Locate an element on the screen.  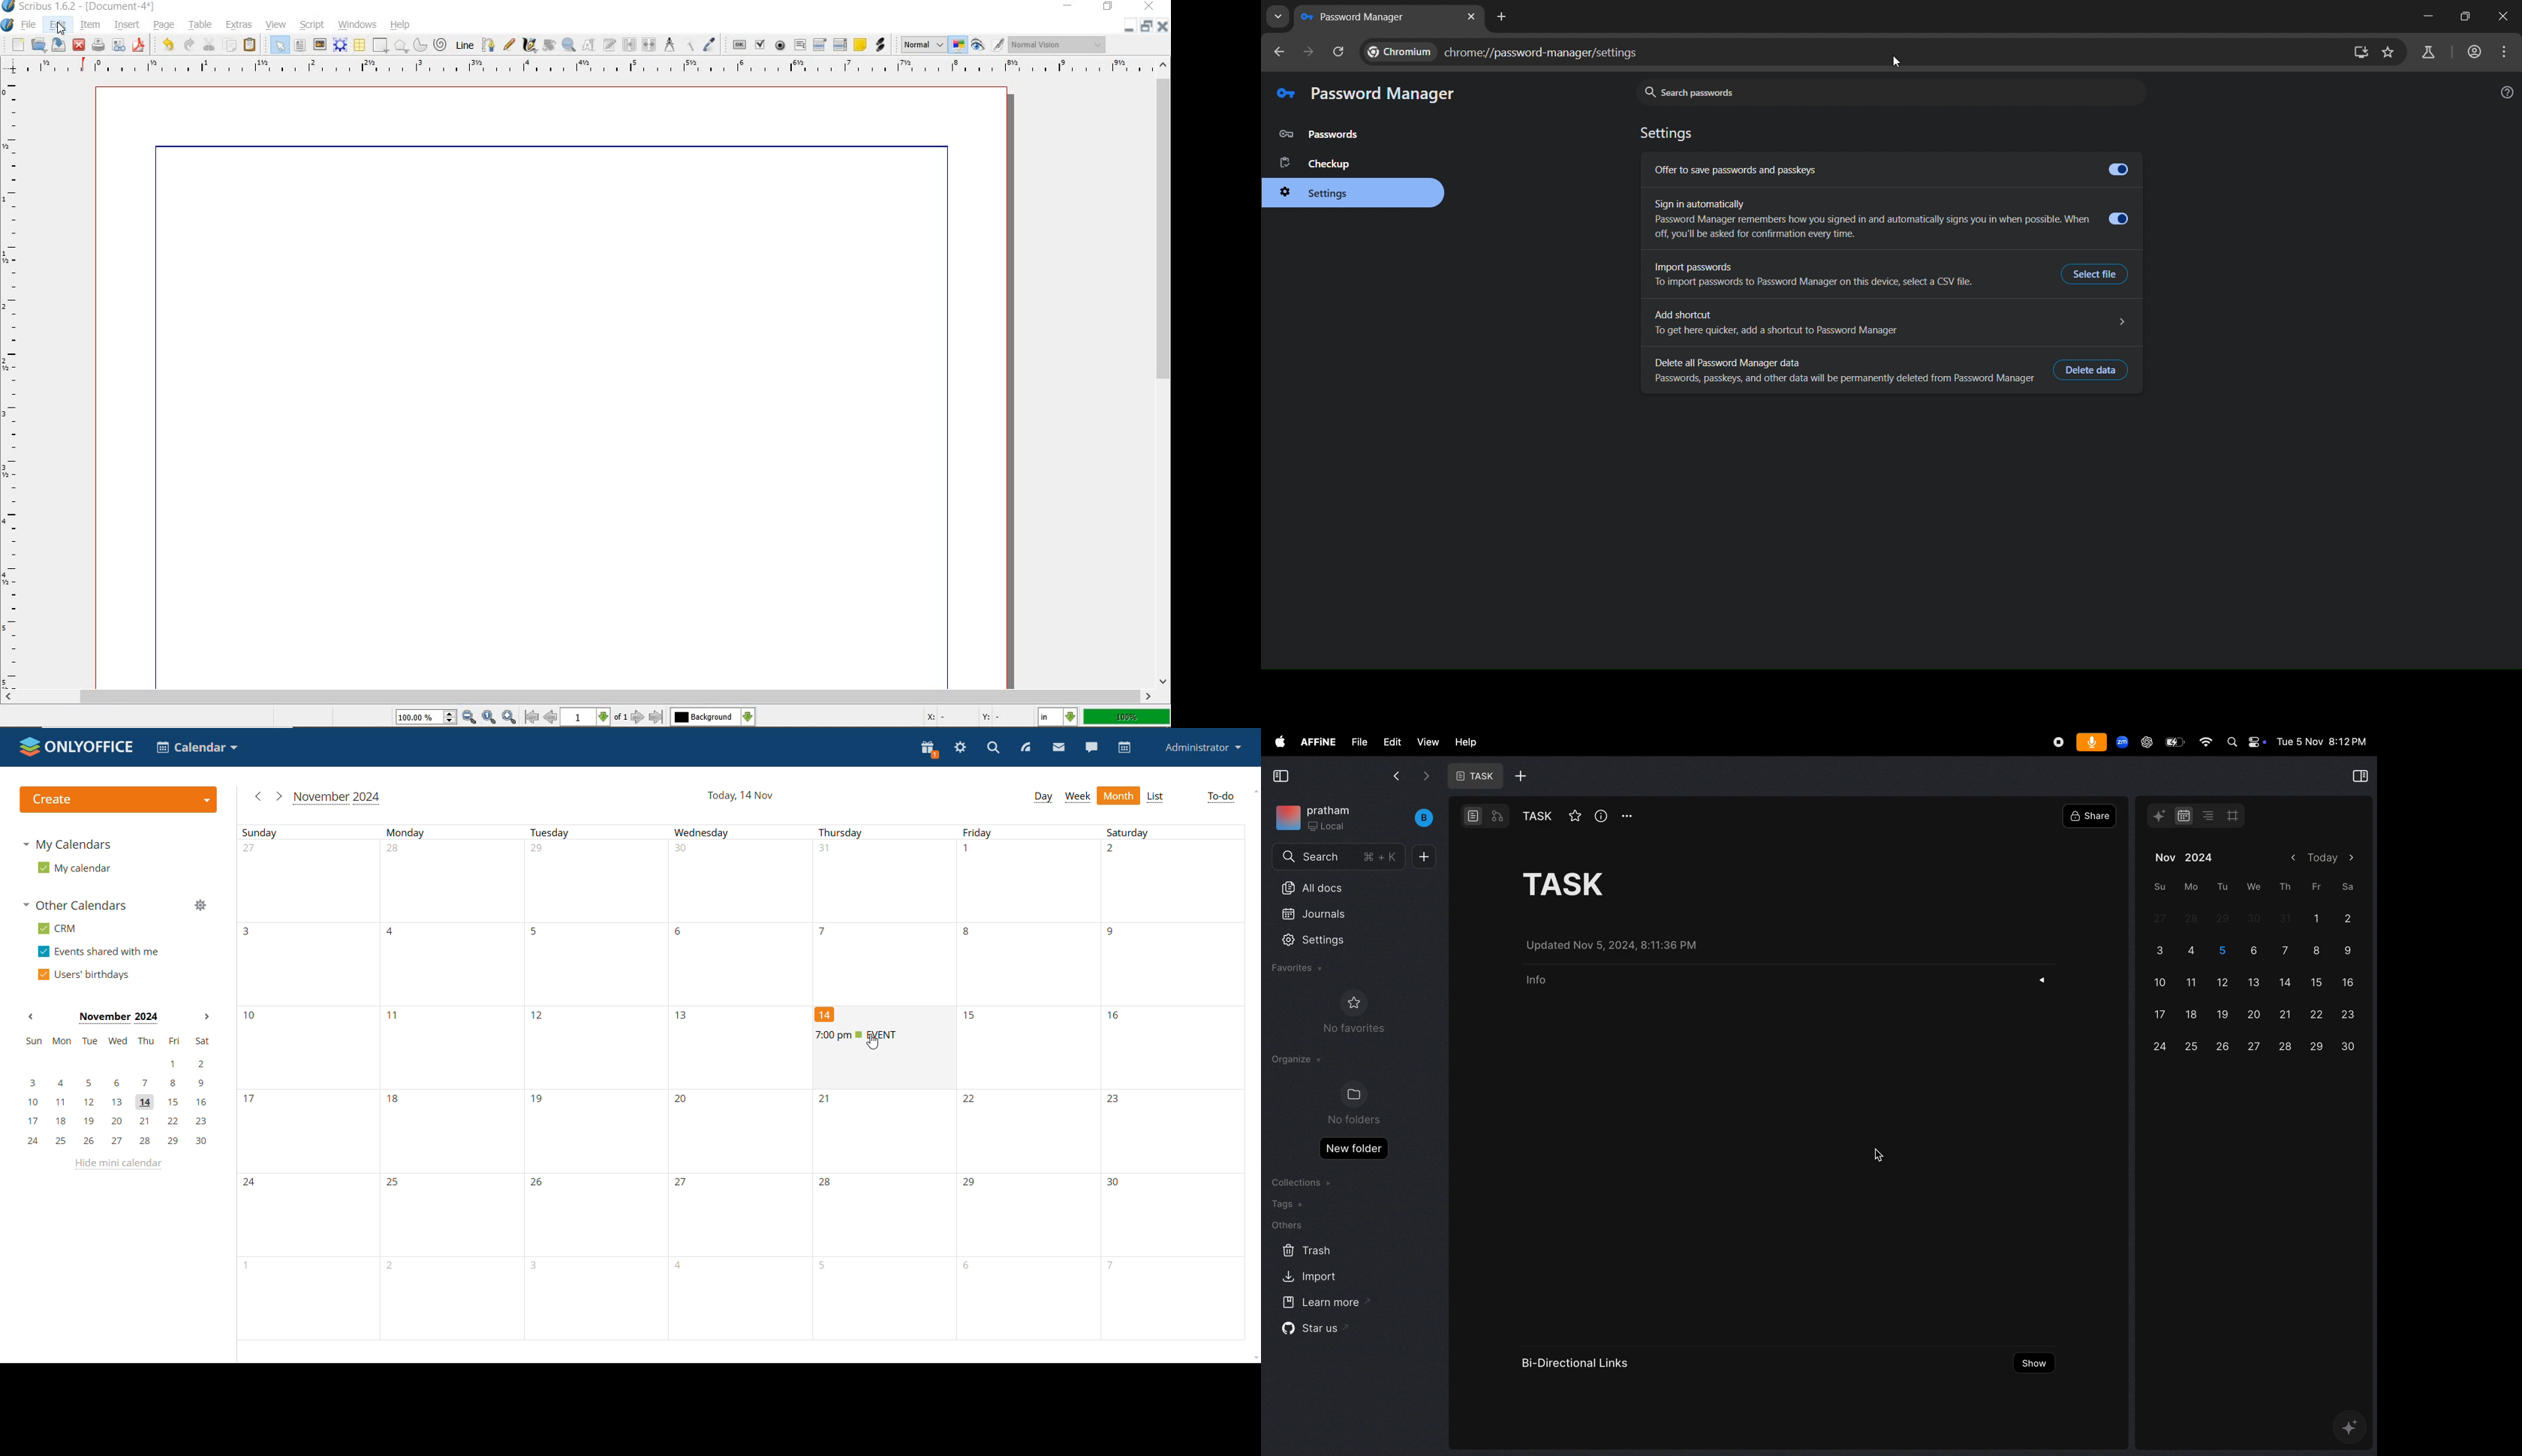
mail is located at coordinates (1057, 748).